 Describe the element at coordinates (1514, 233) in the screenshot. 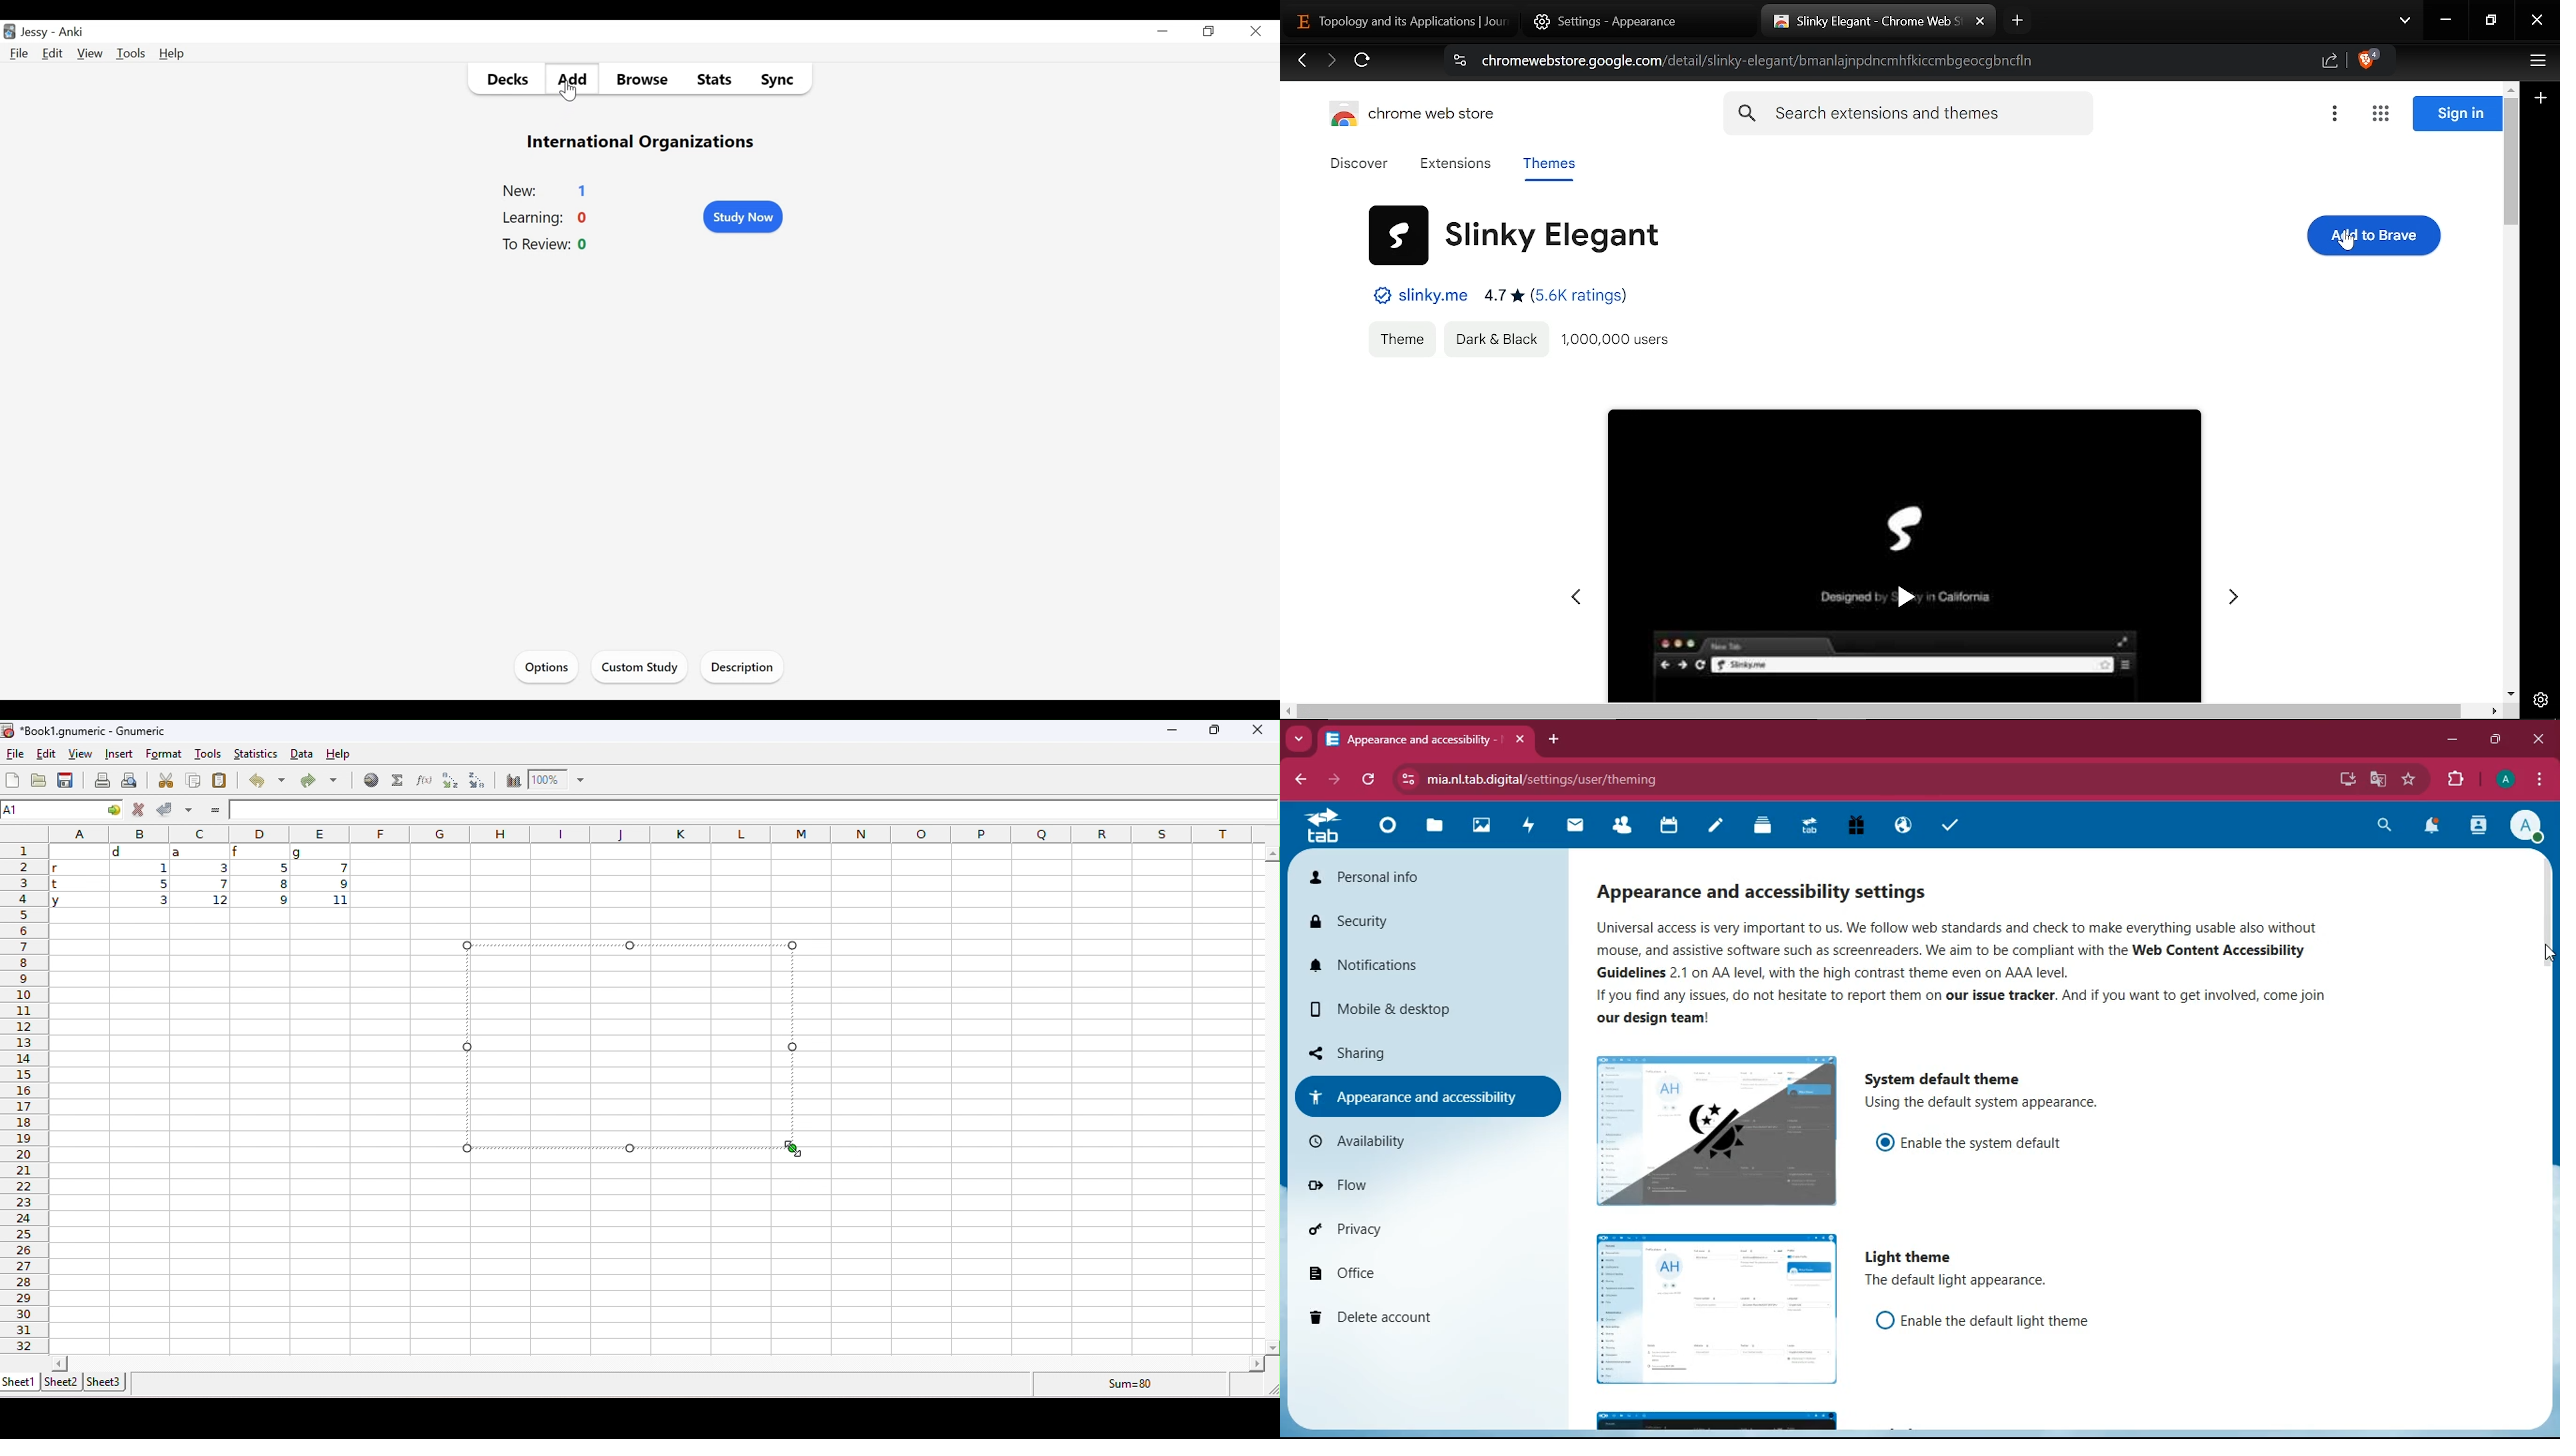

I see `Theme name` at that location.